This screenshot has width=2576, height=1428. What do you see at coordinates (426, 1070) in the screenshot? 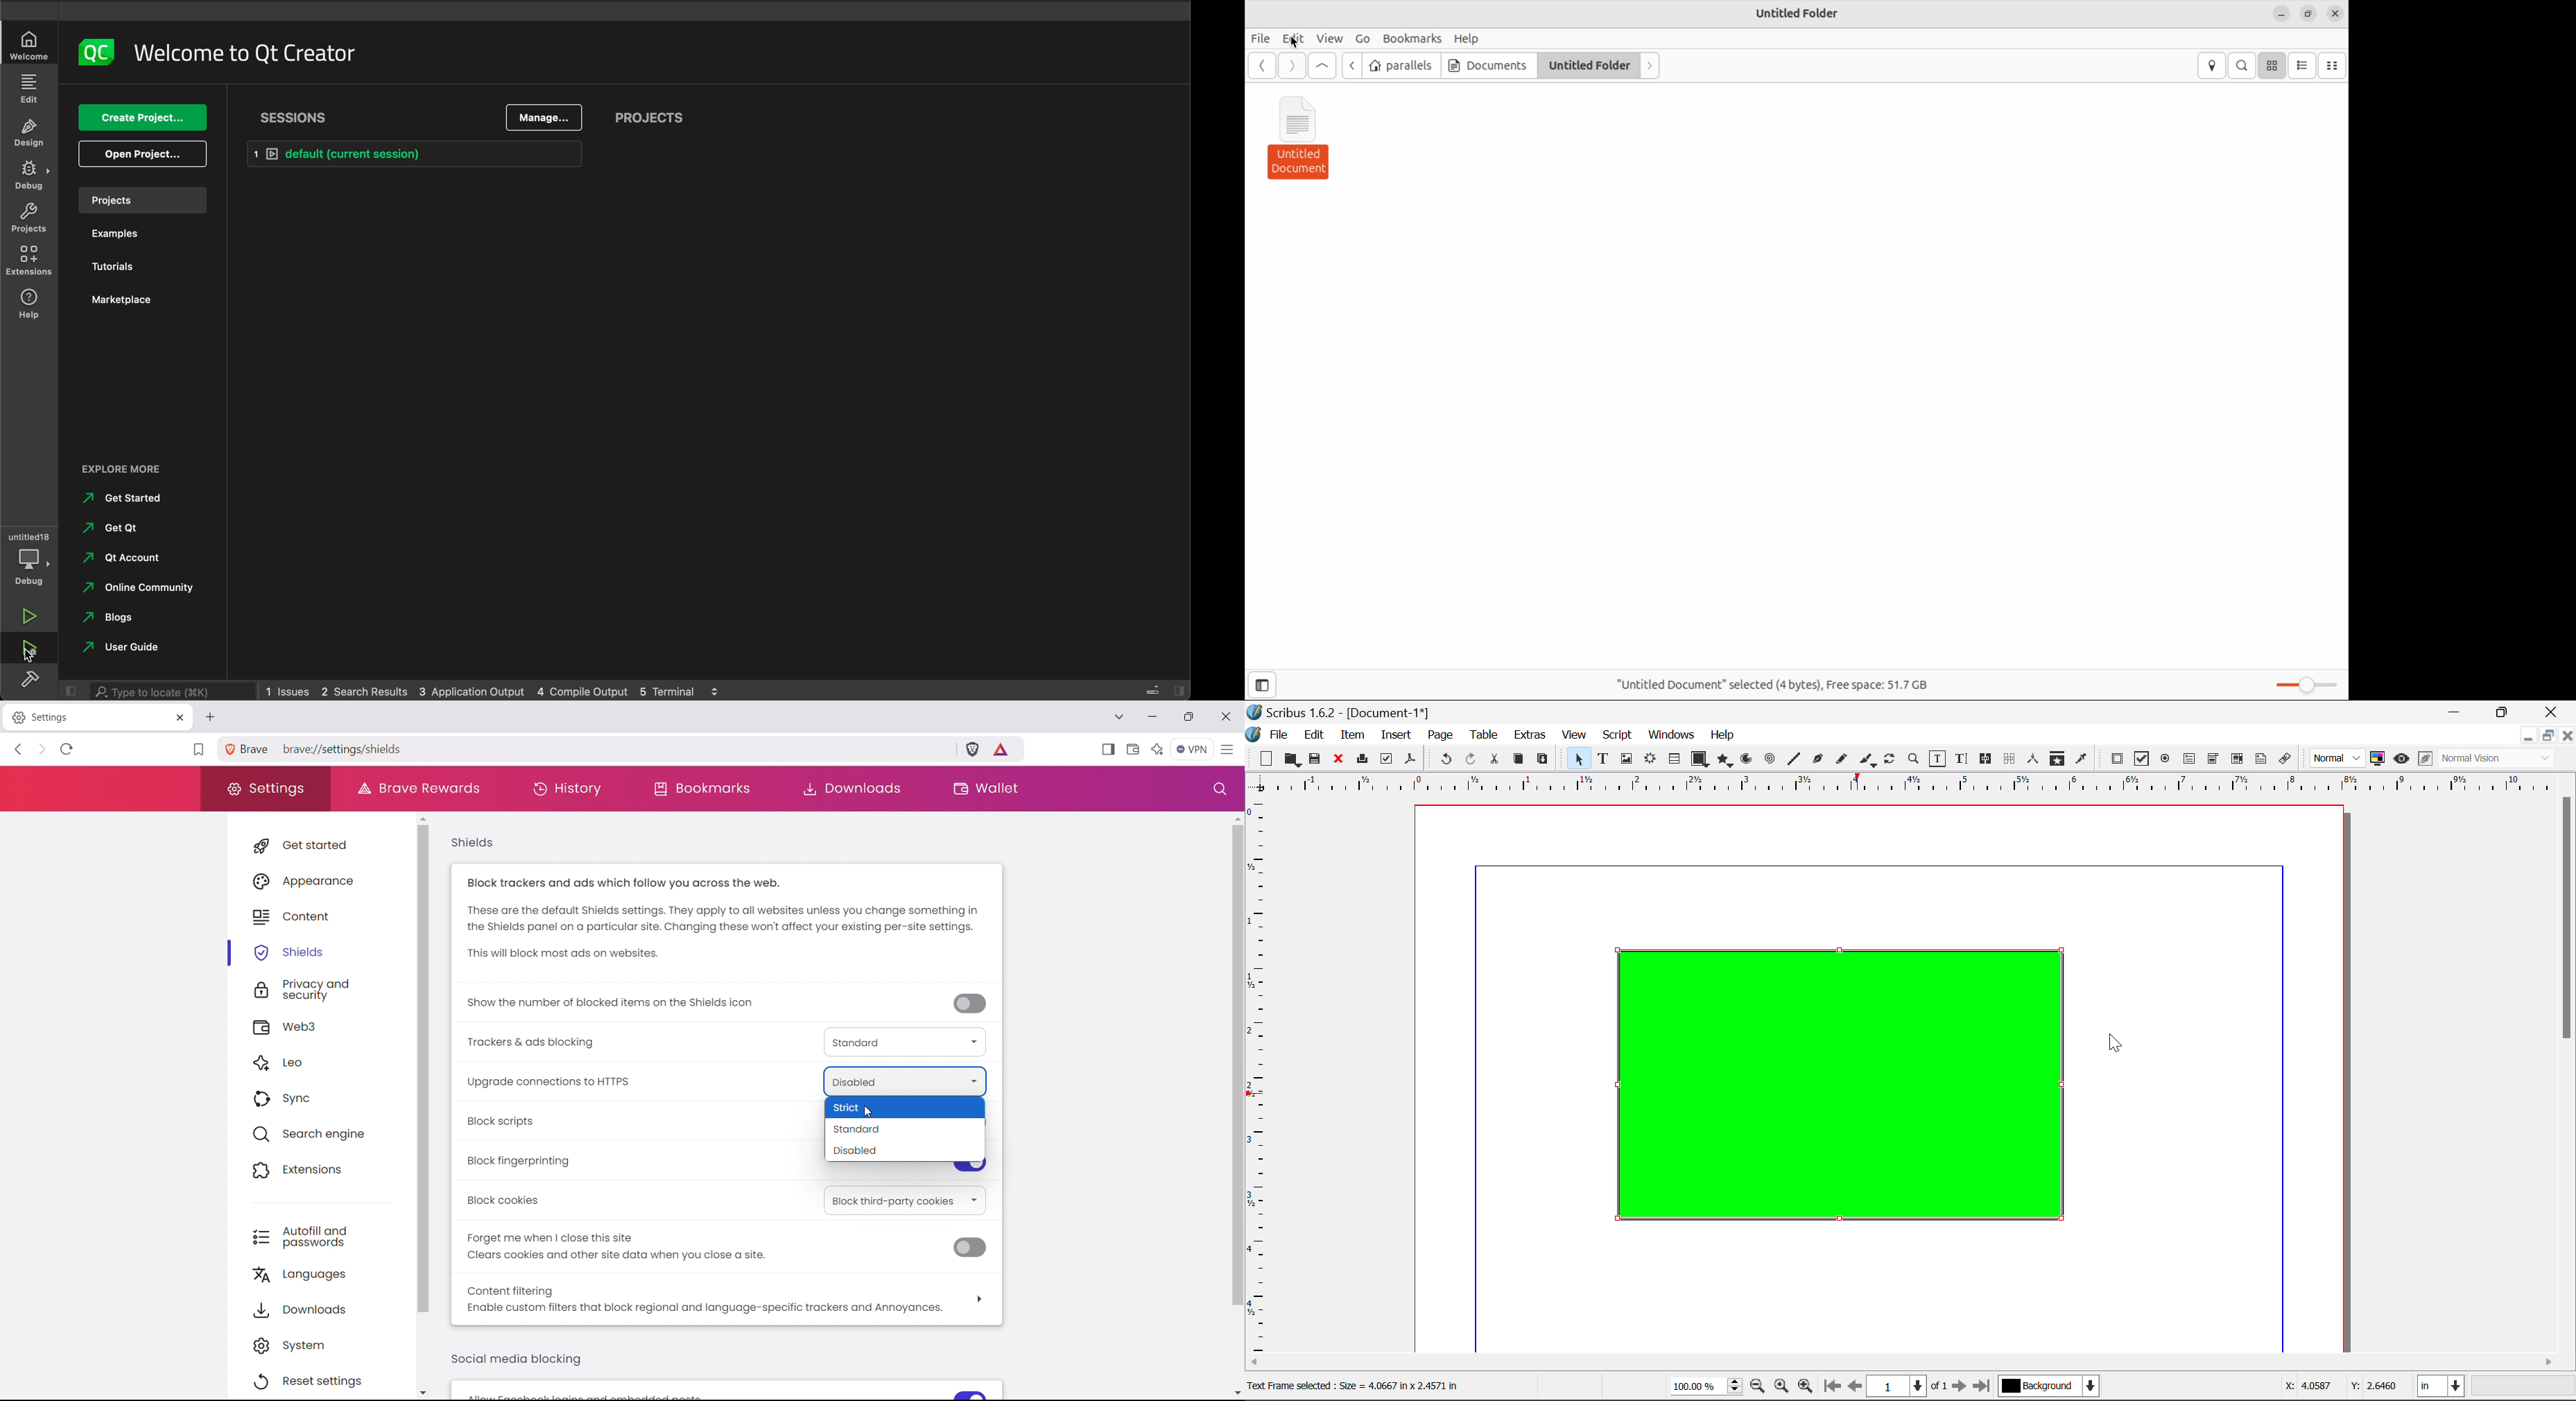
I see `scrollbar` at bounding box center [426, 1070].